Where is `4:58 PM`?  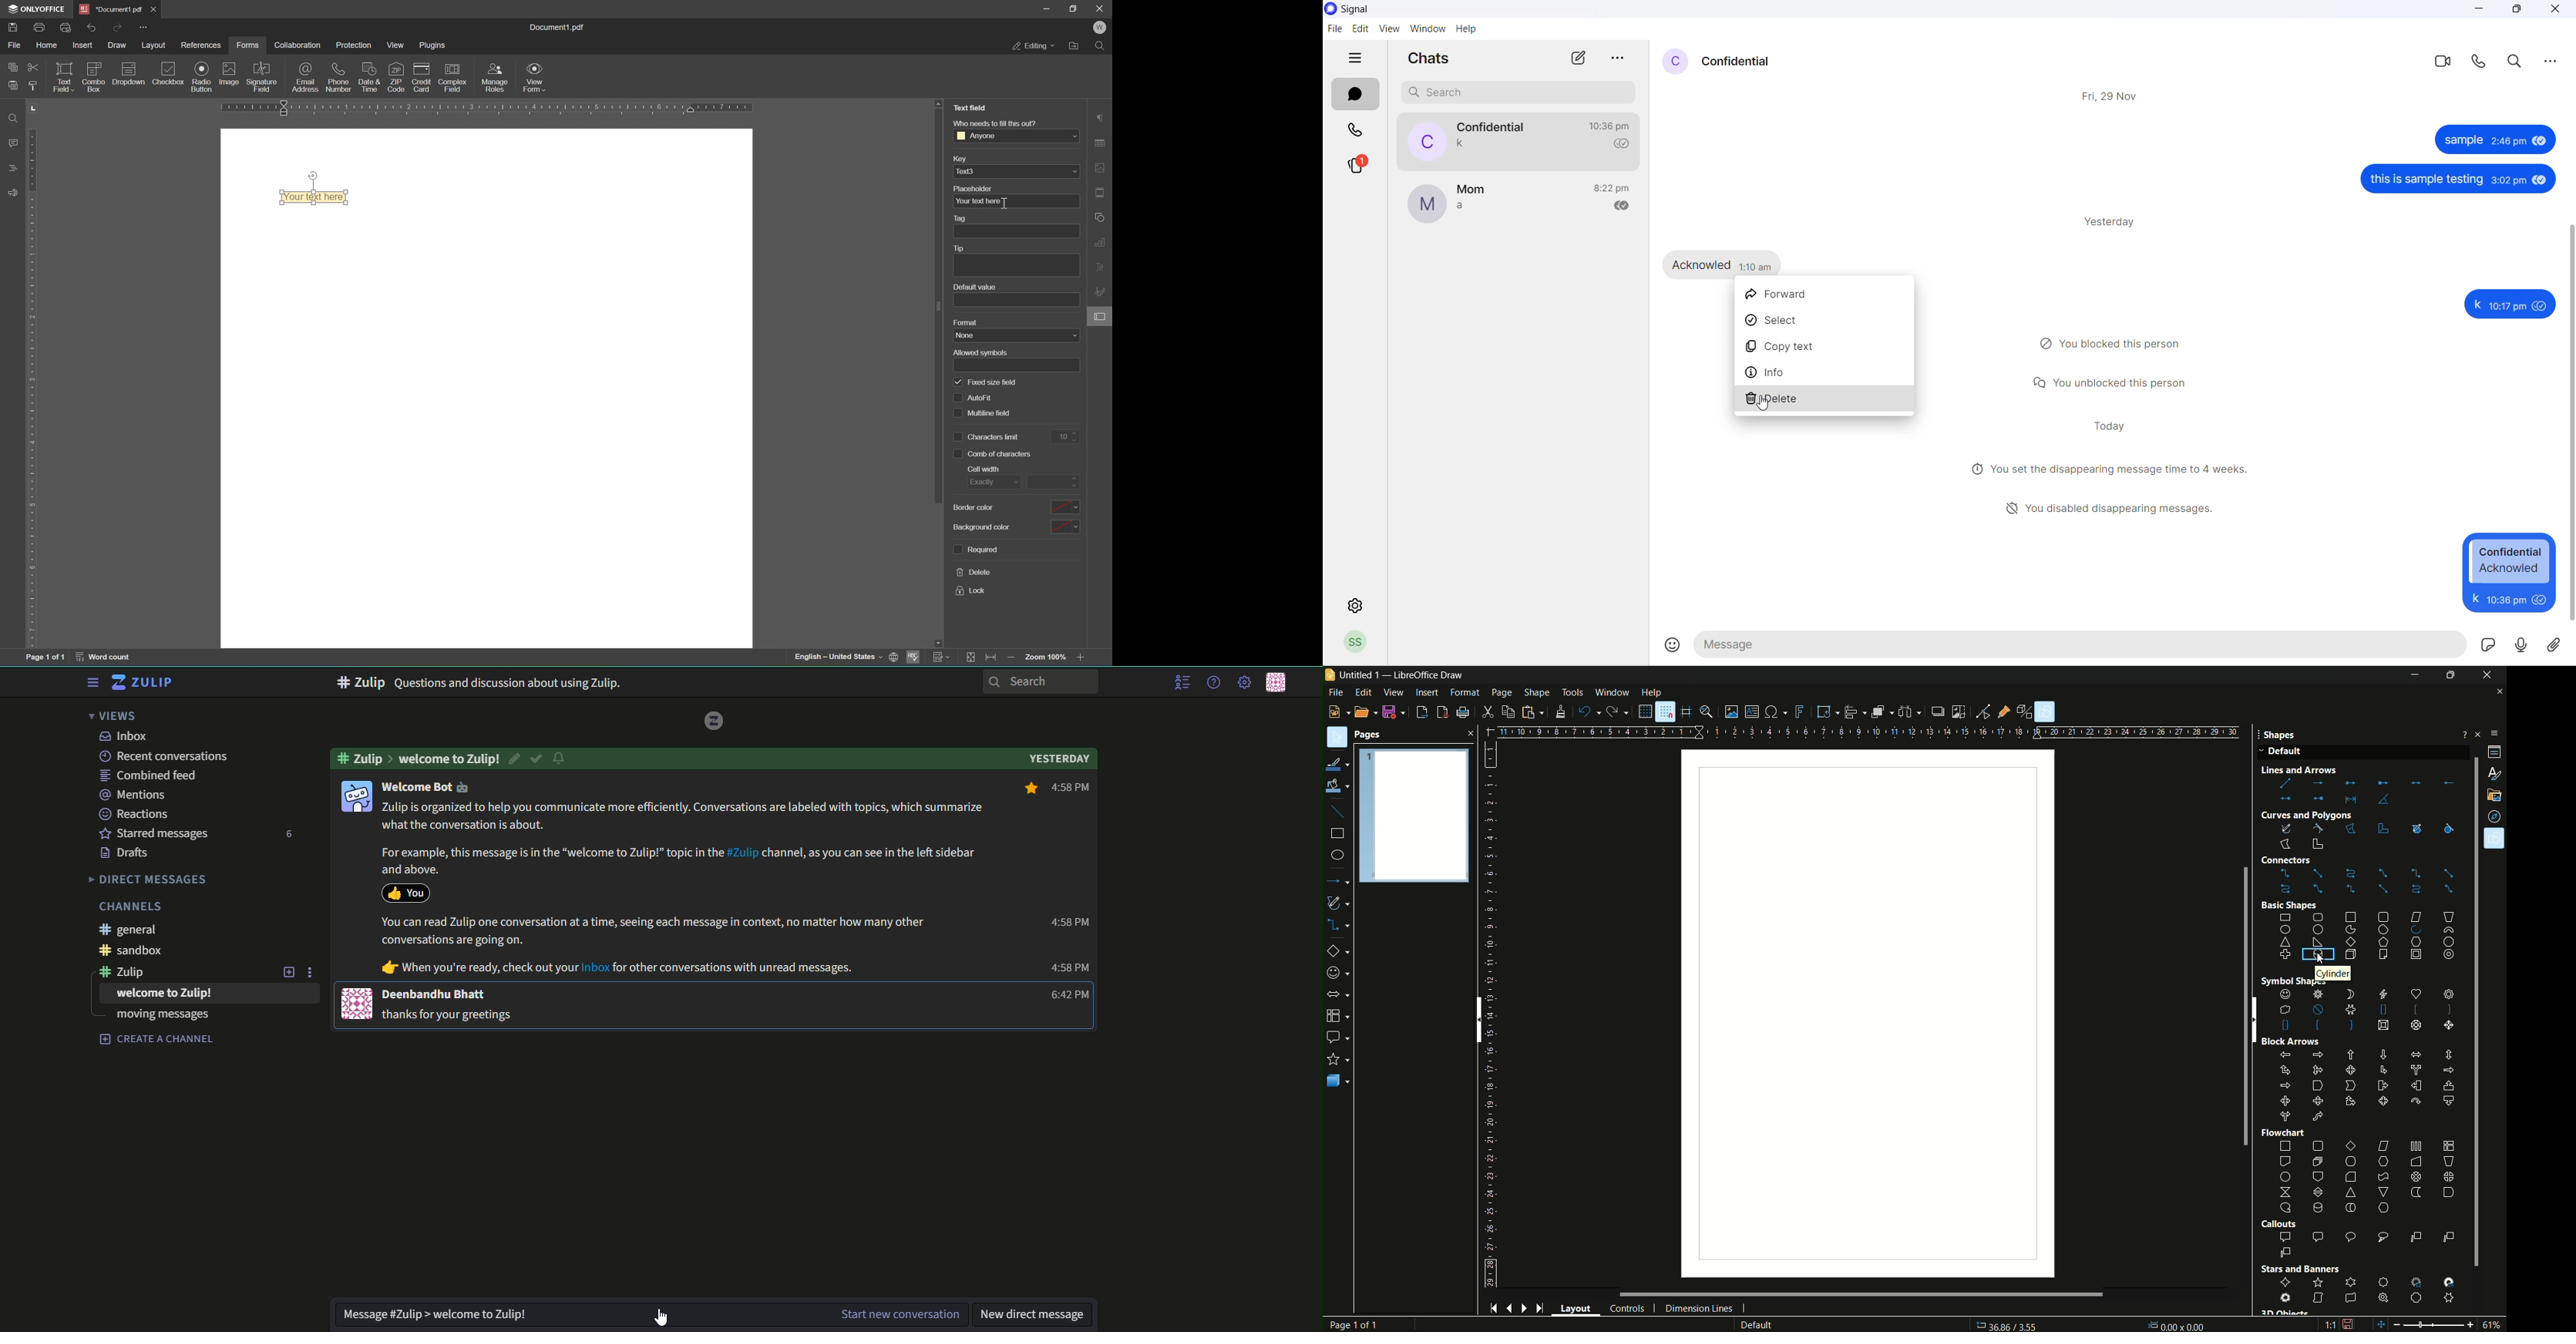
4:58 PM is located at coordinates (1068, 922).